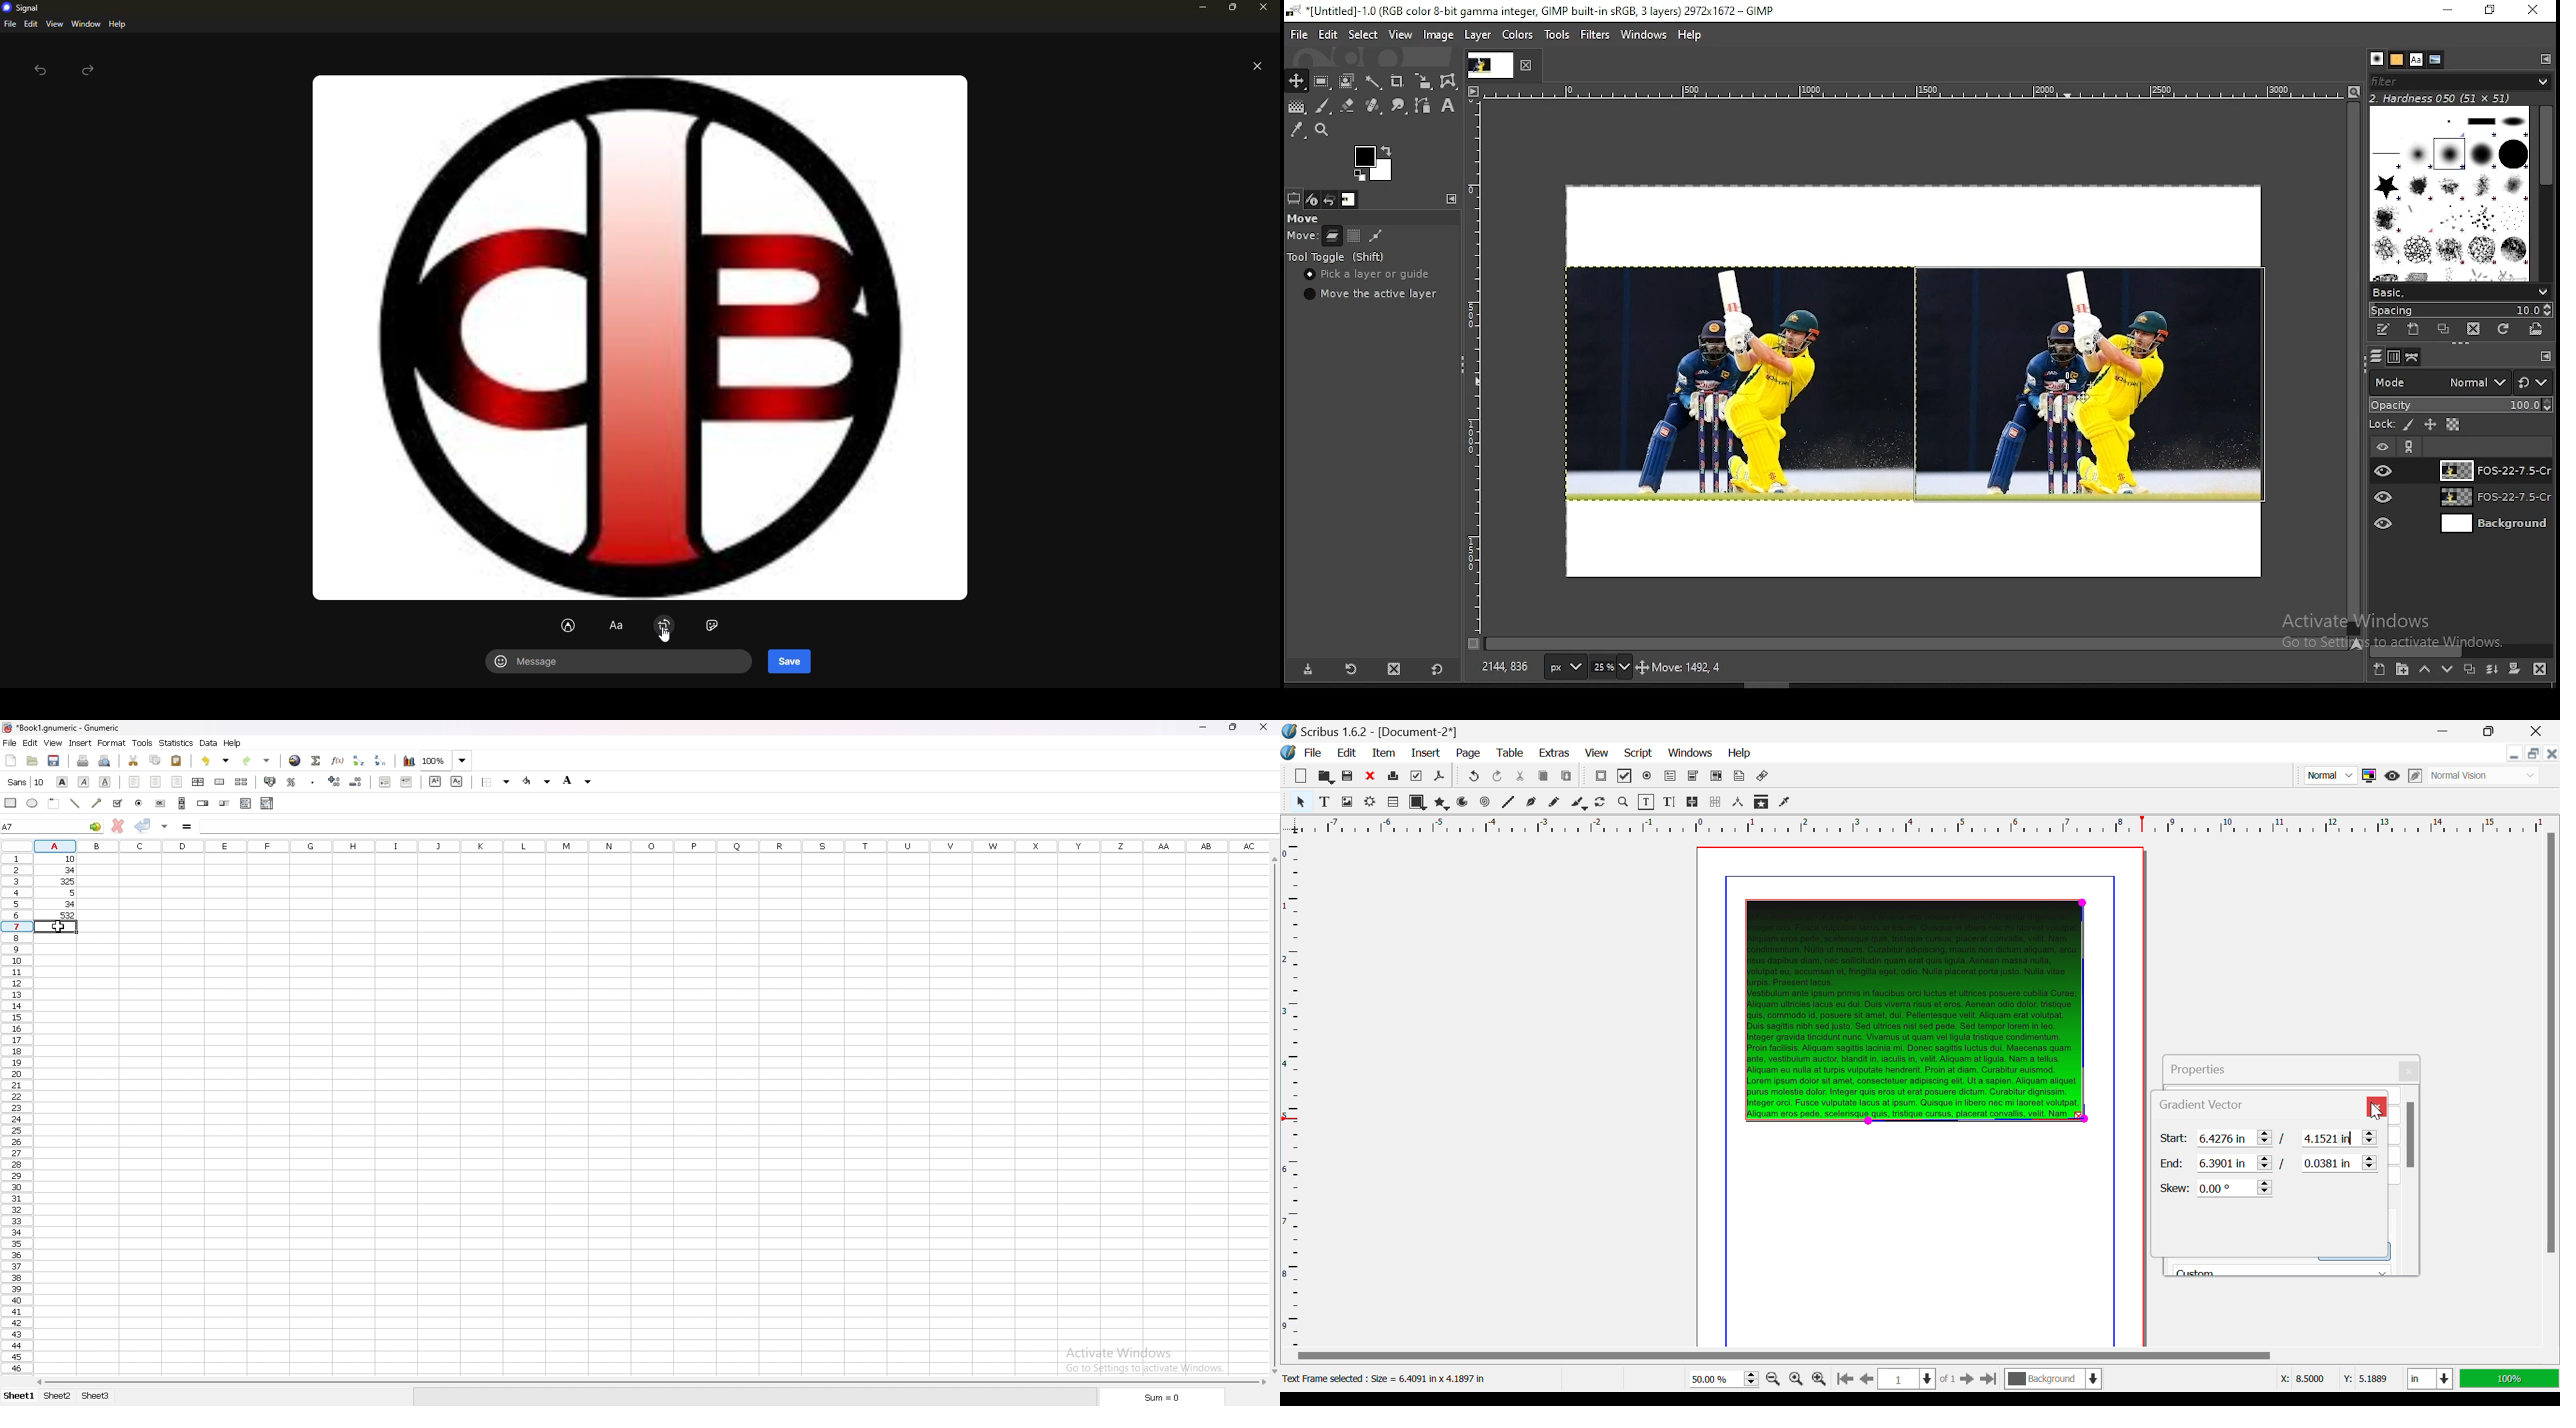 This screenshot has height=1428, width=2576. What do you see at coordinates (1387, 1379) in the screenshot?
I see `Text Frame selected: Size = 6.4091 in x 4.1897 in` at bounding box center [1387, 1379].